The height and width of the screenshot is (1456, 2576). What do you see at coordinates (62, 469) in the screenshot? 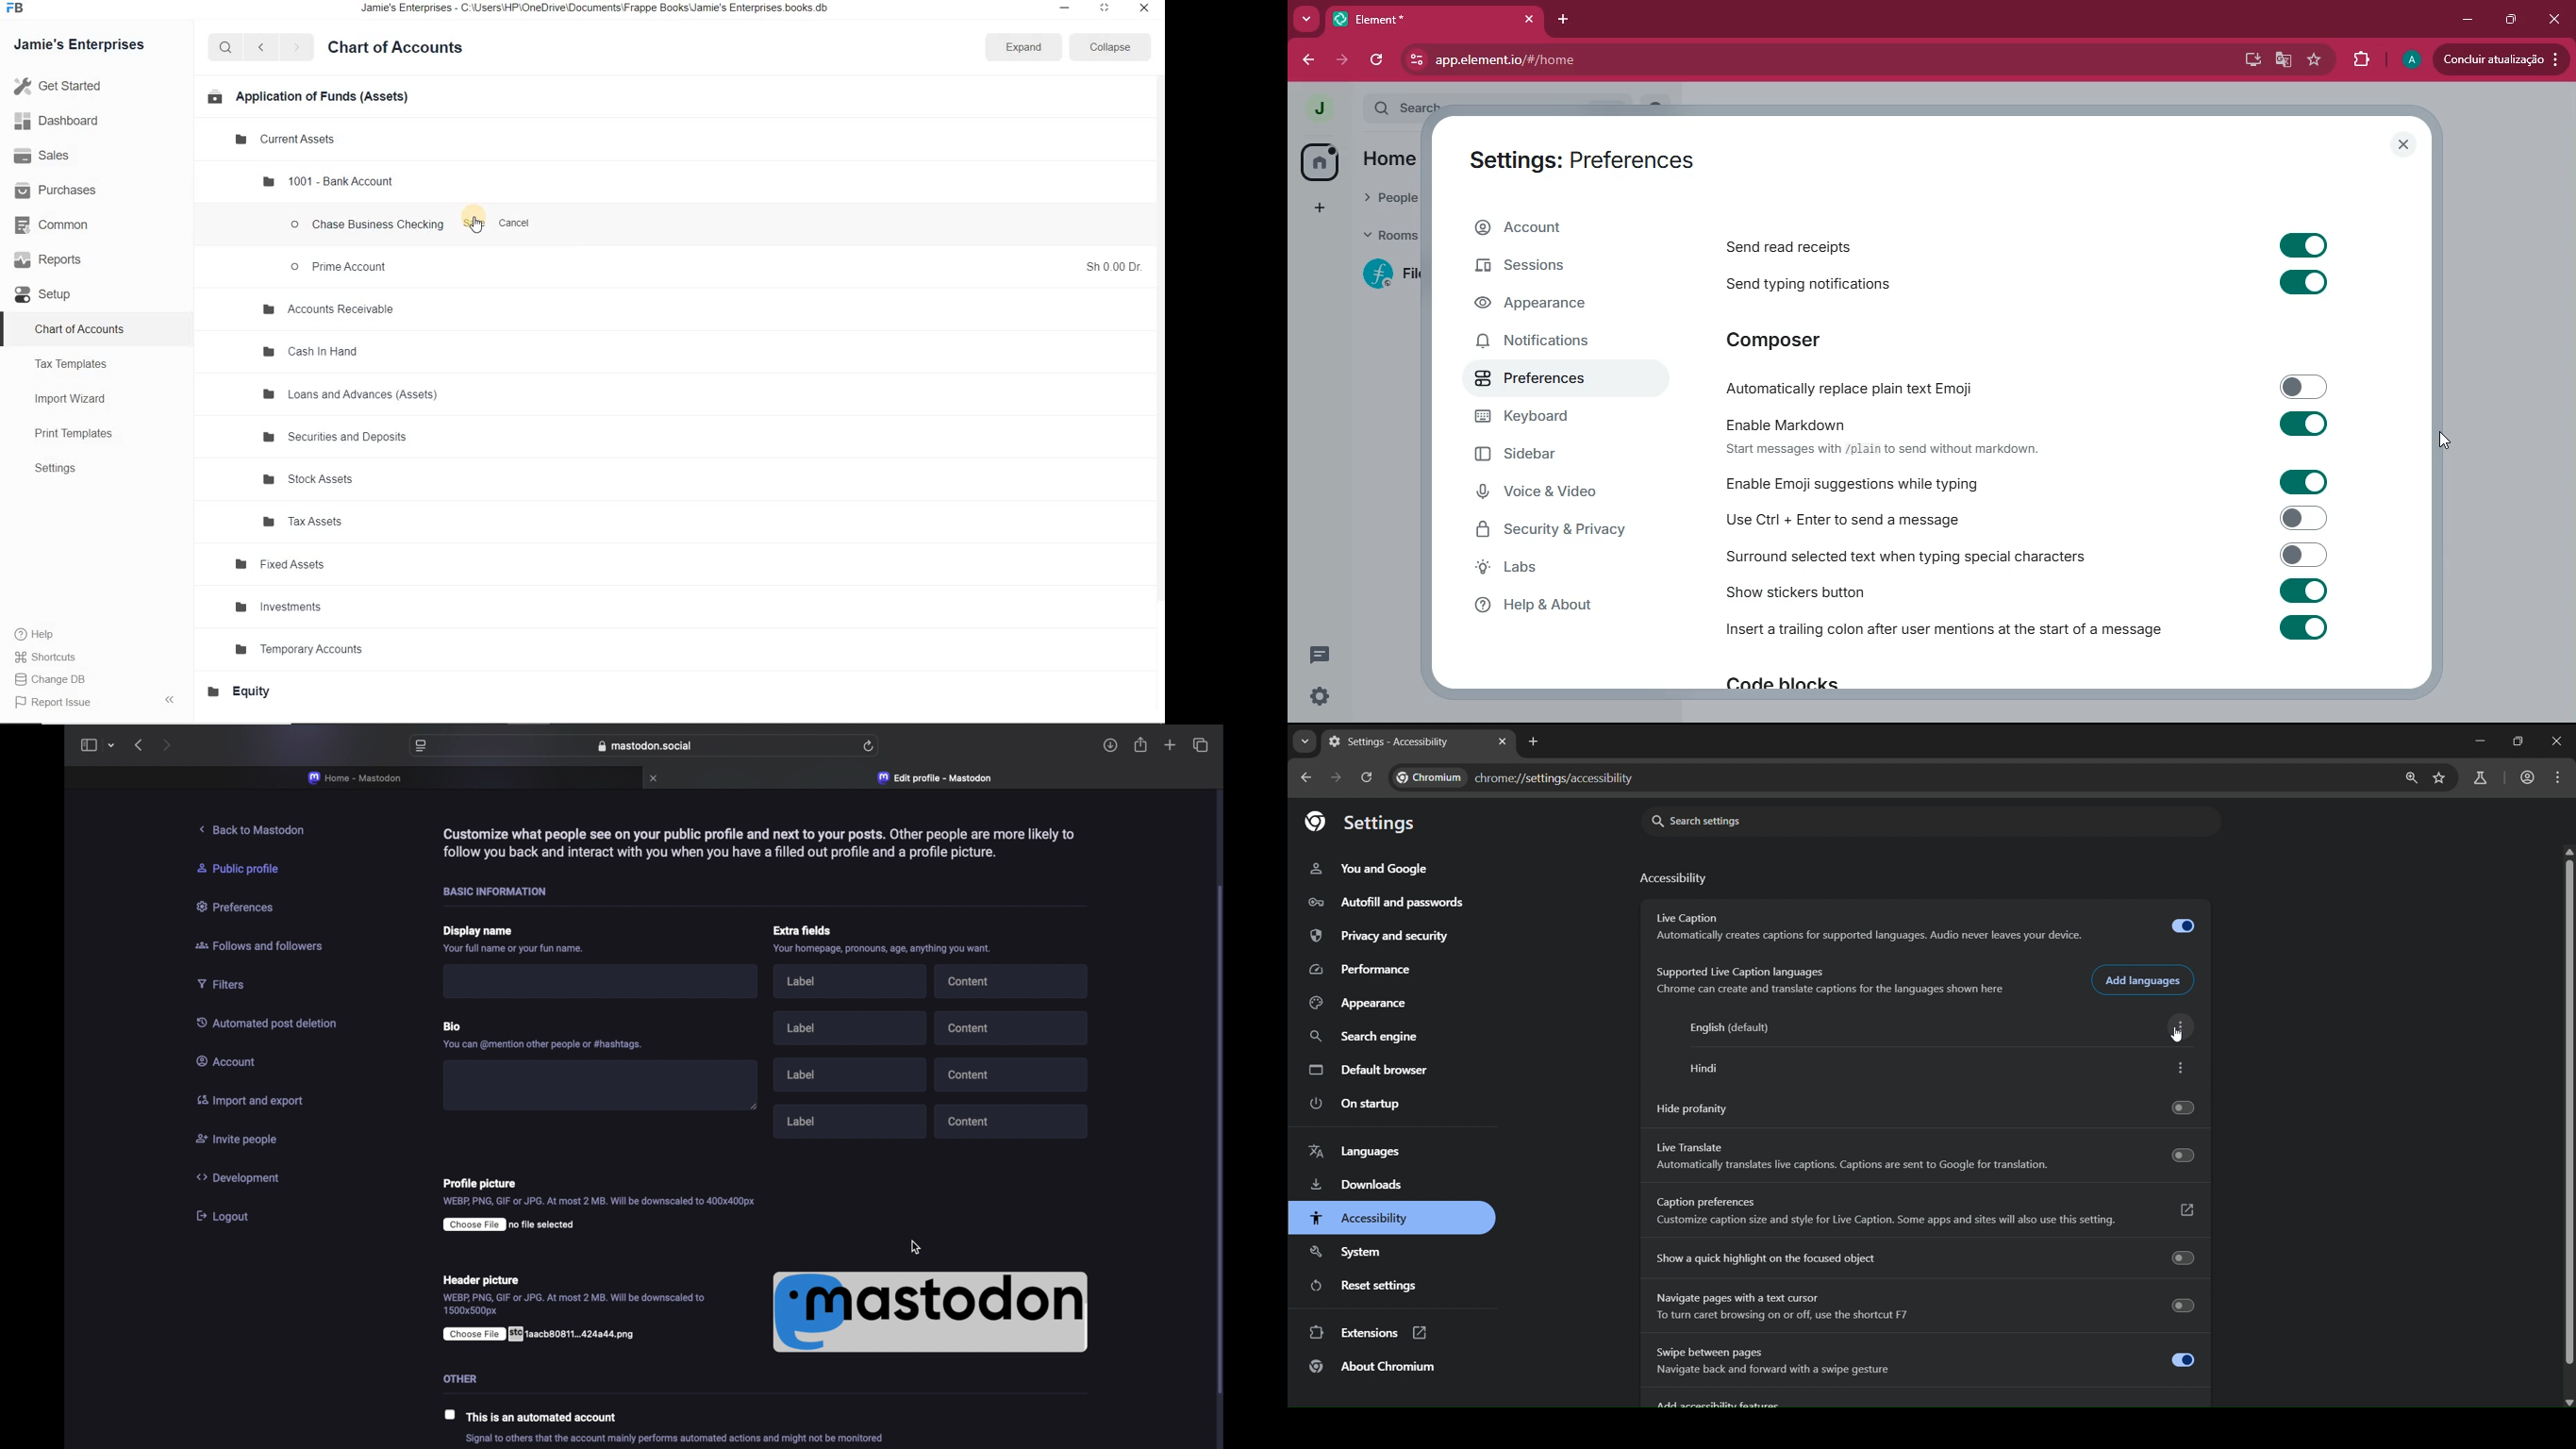
I see `Settings` at bounding box center [62, 469].